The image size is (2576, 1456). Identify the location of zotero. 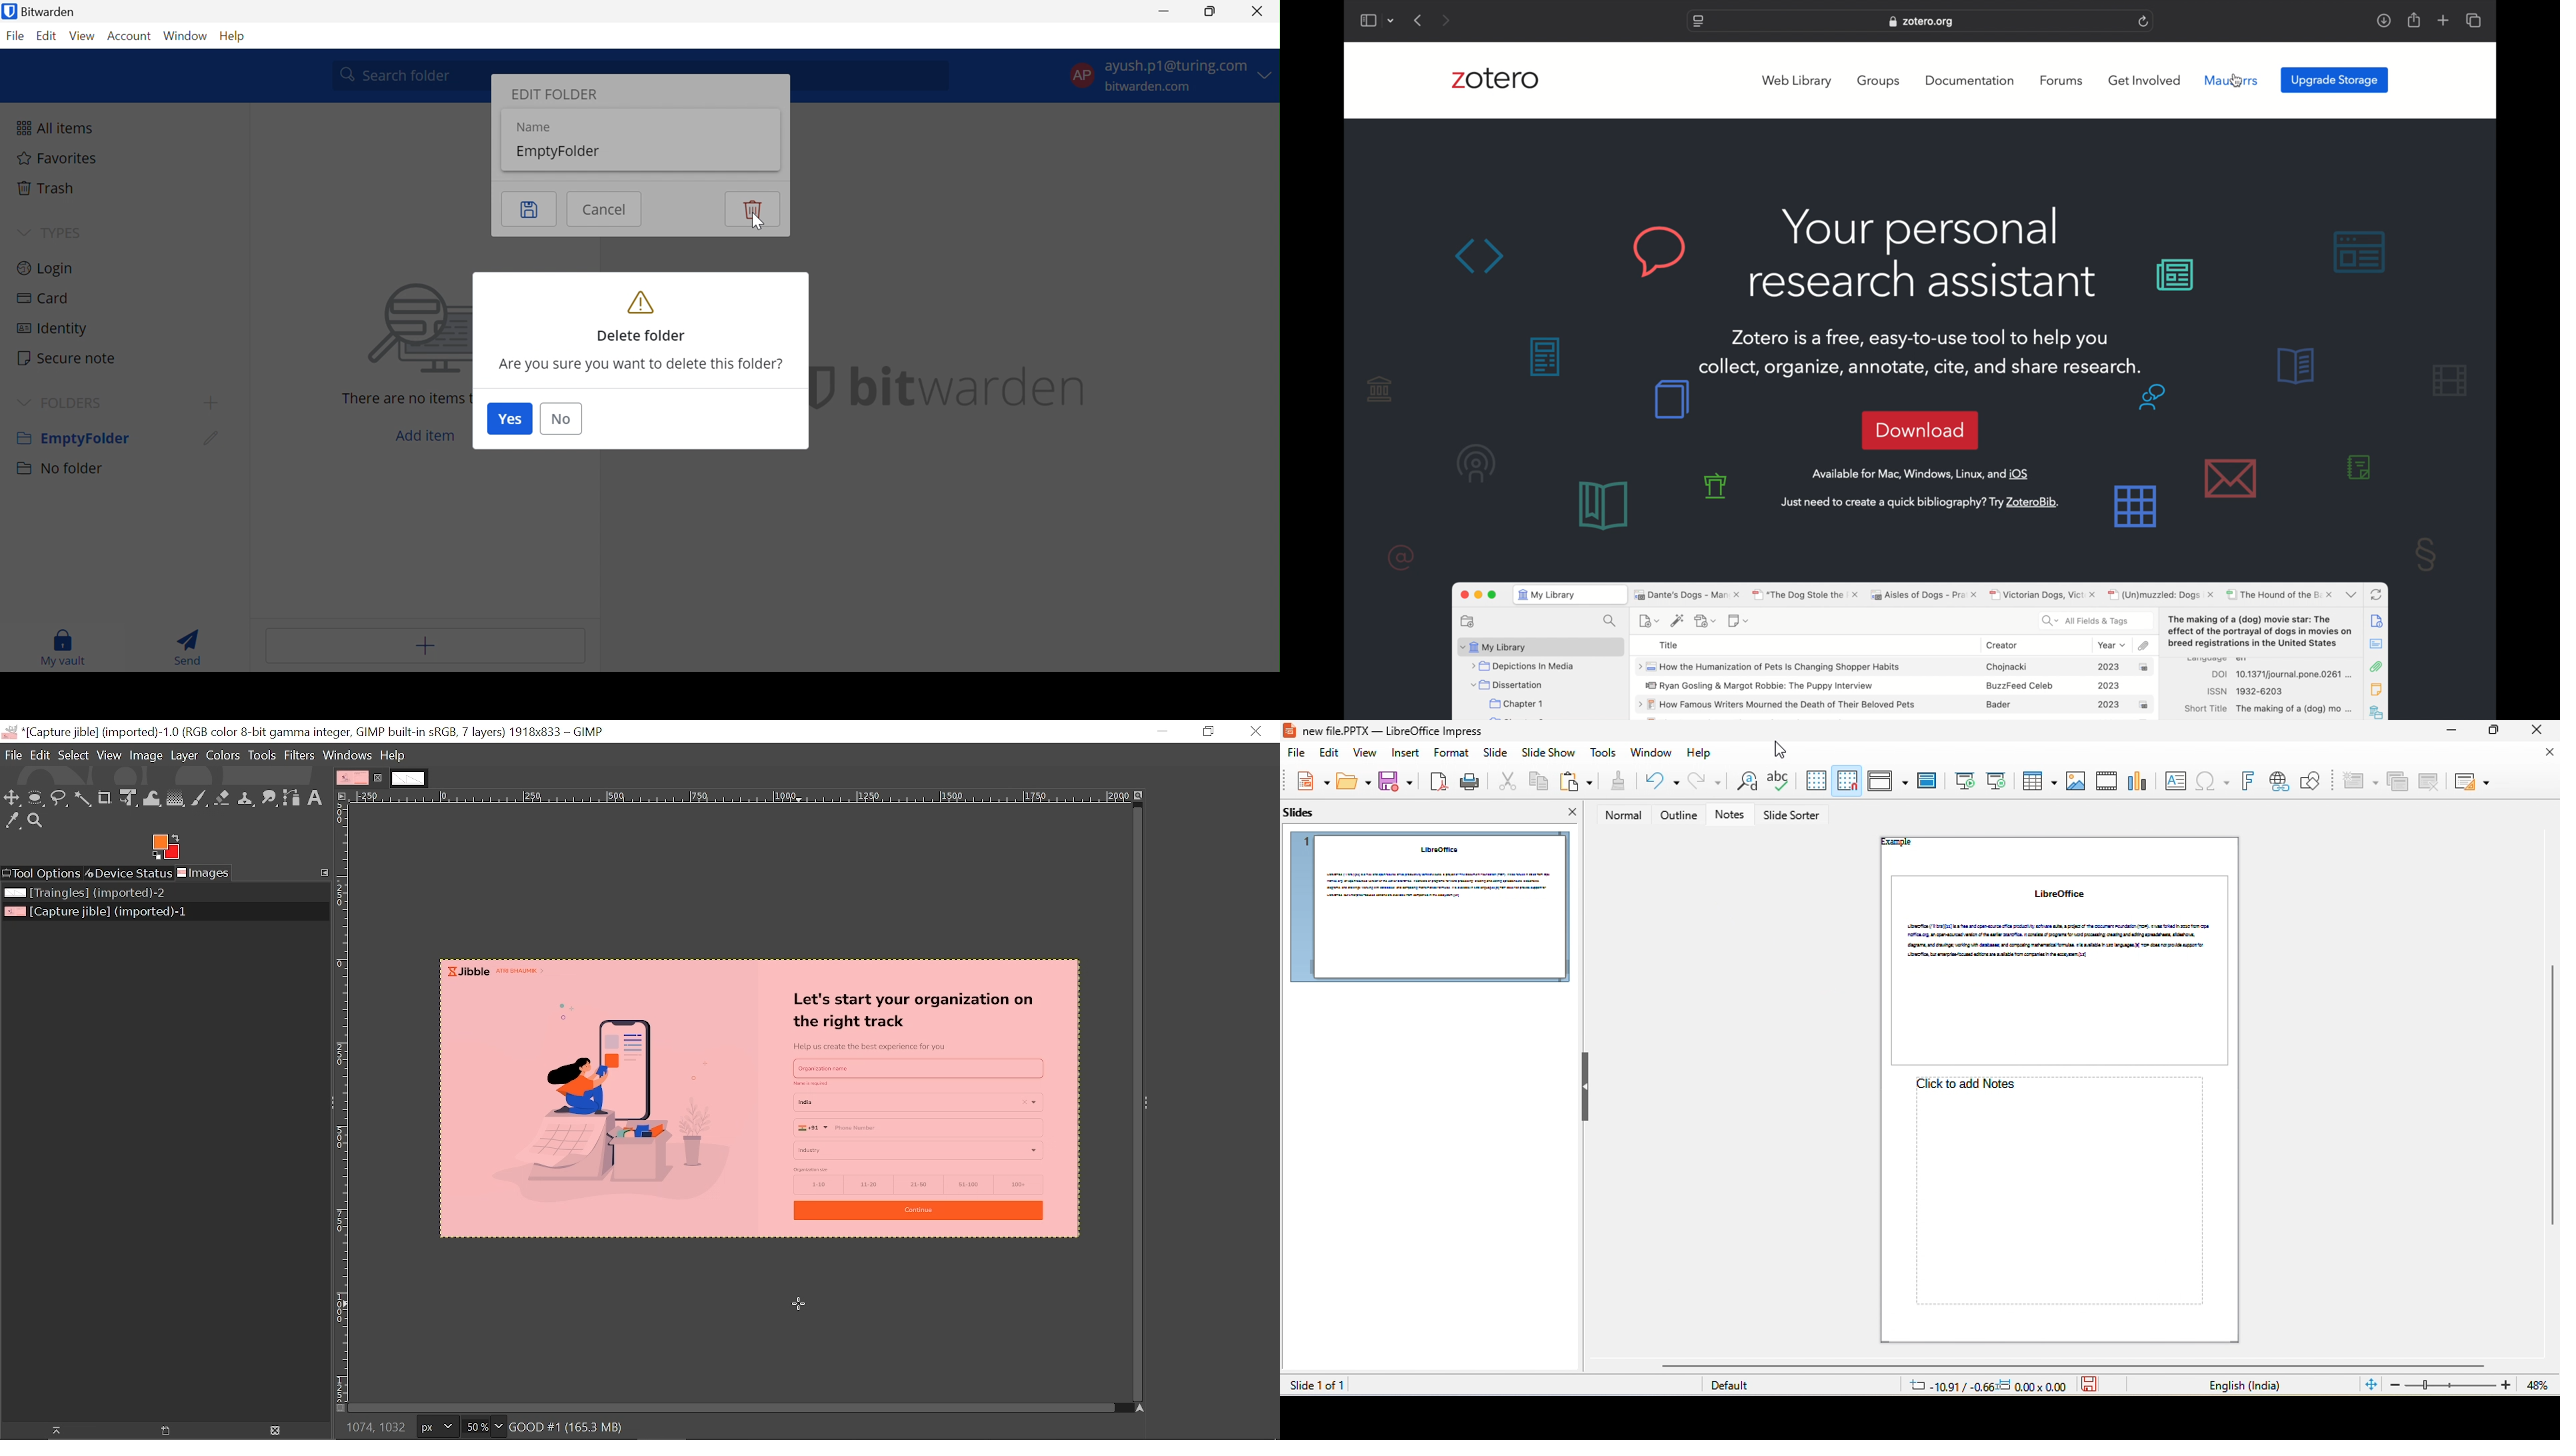
(1495, 79).